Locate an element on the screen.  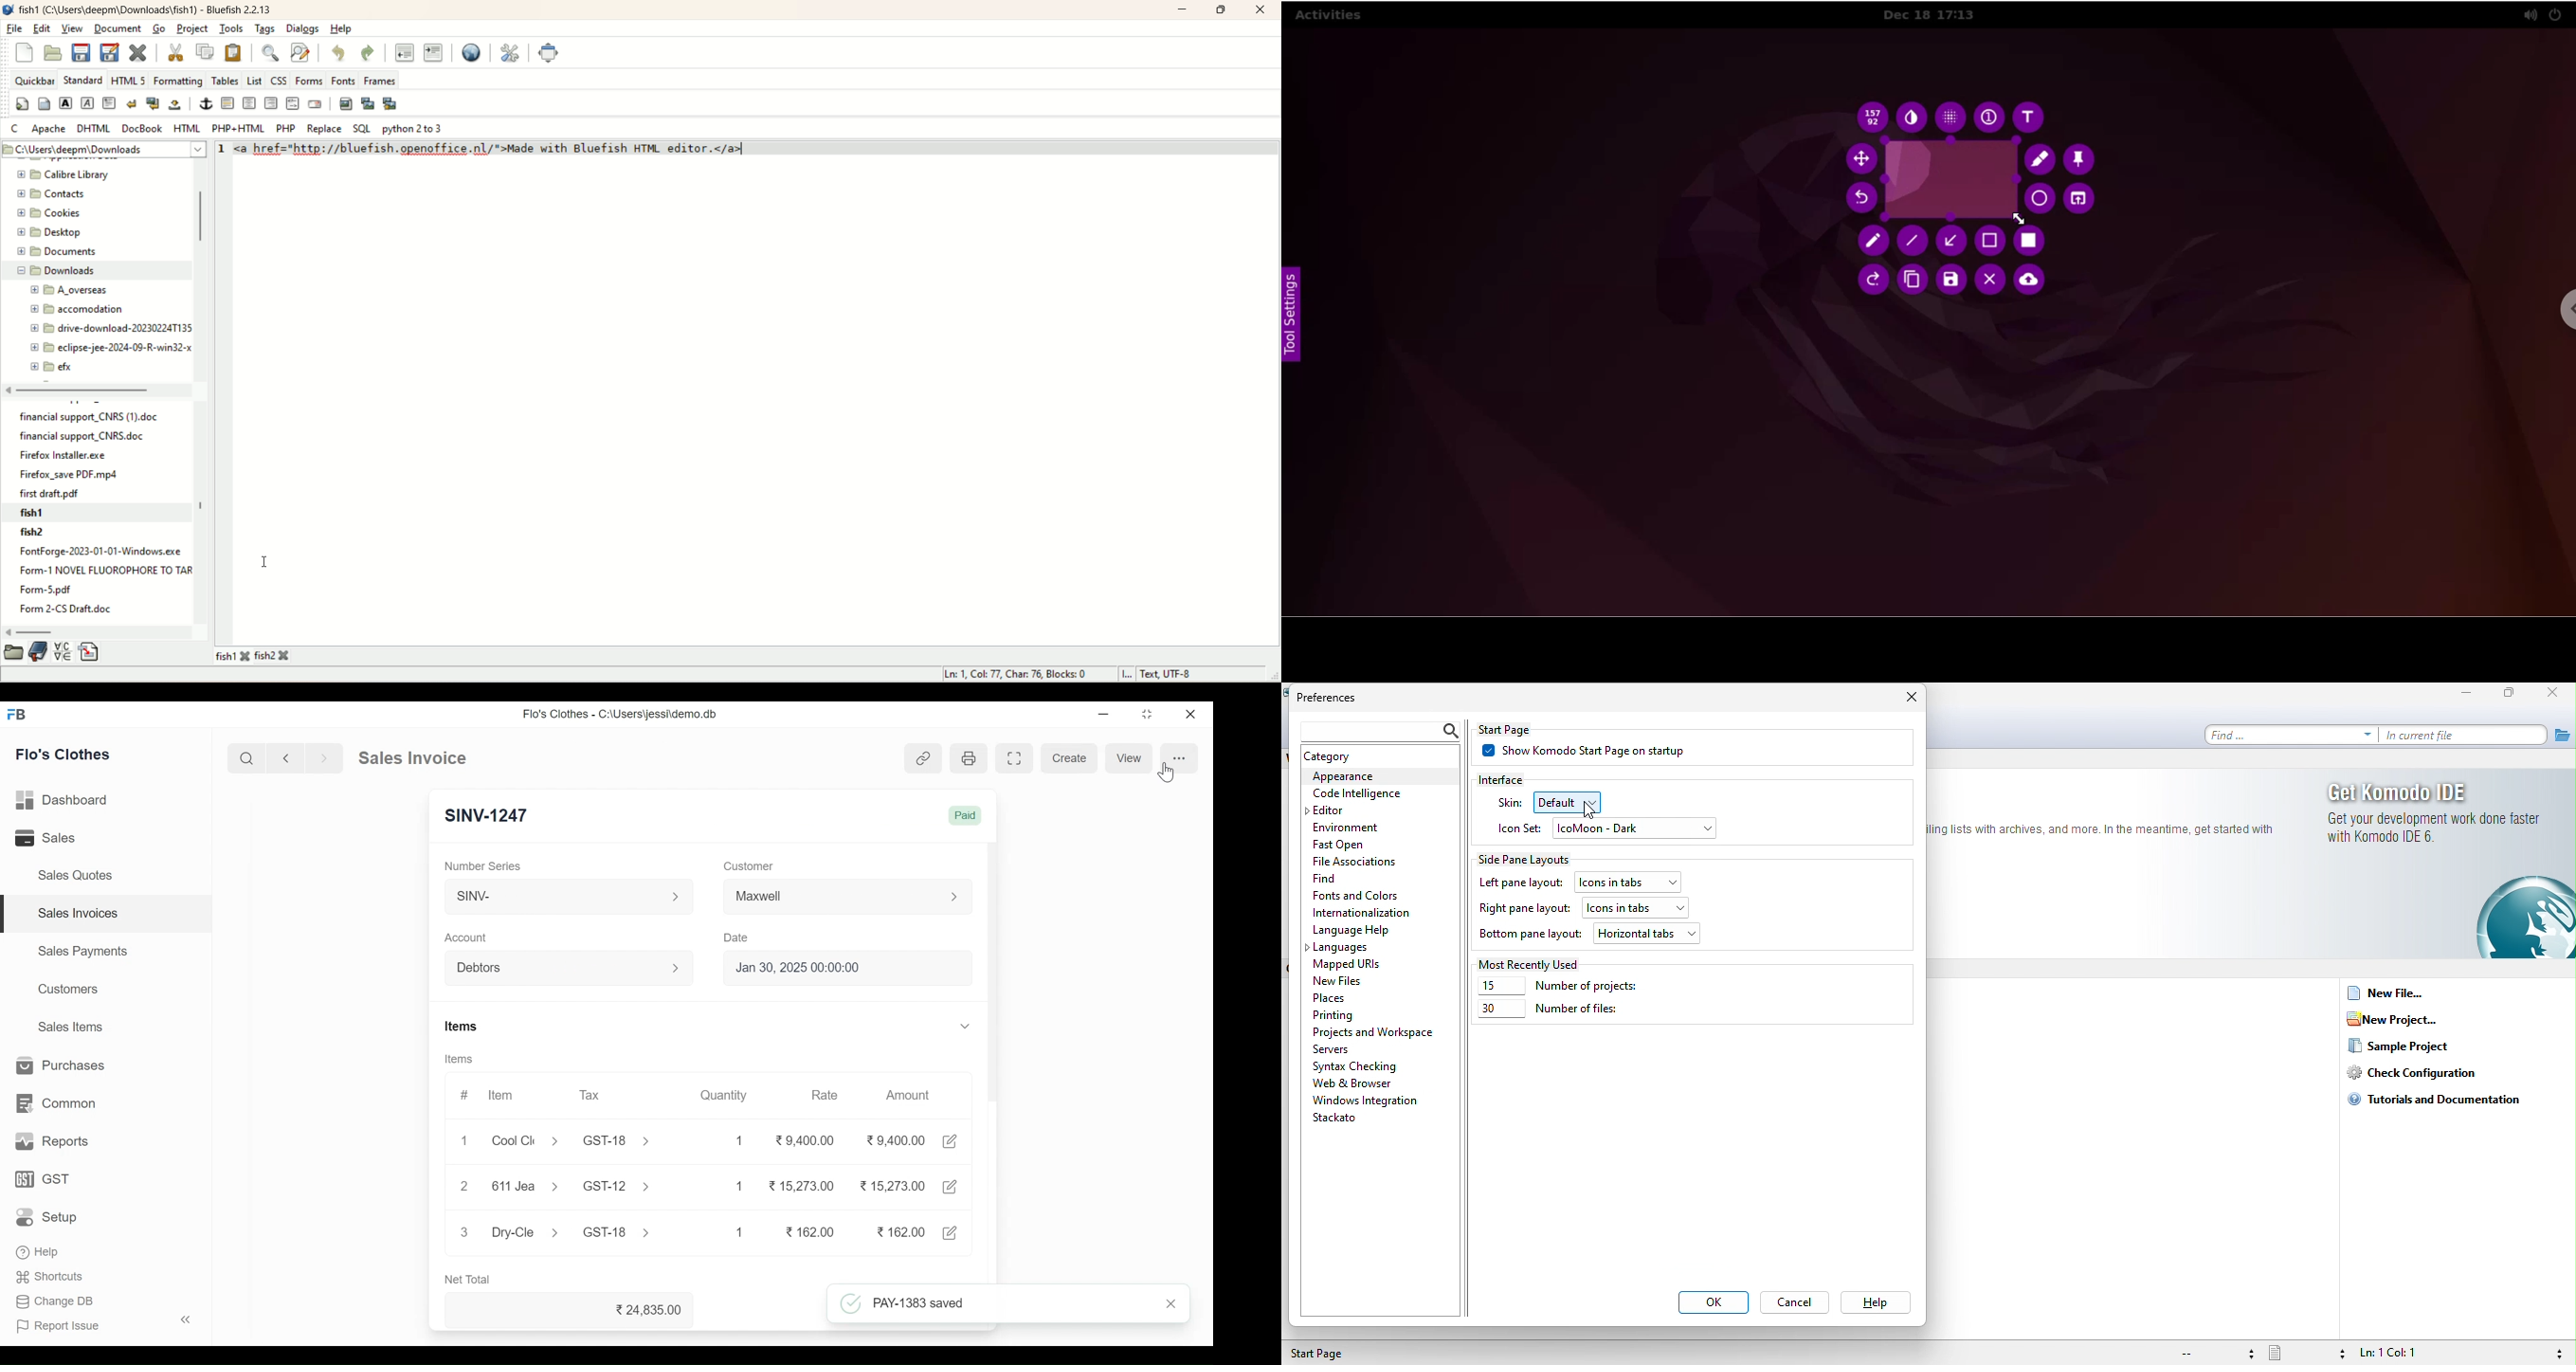
full screen is located at coordinates (550, 51).